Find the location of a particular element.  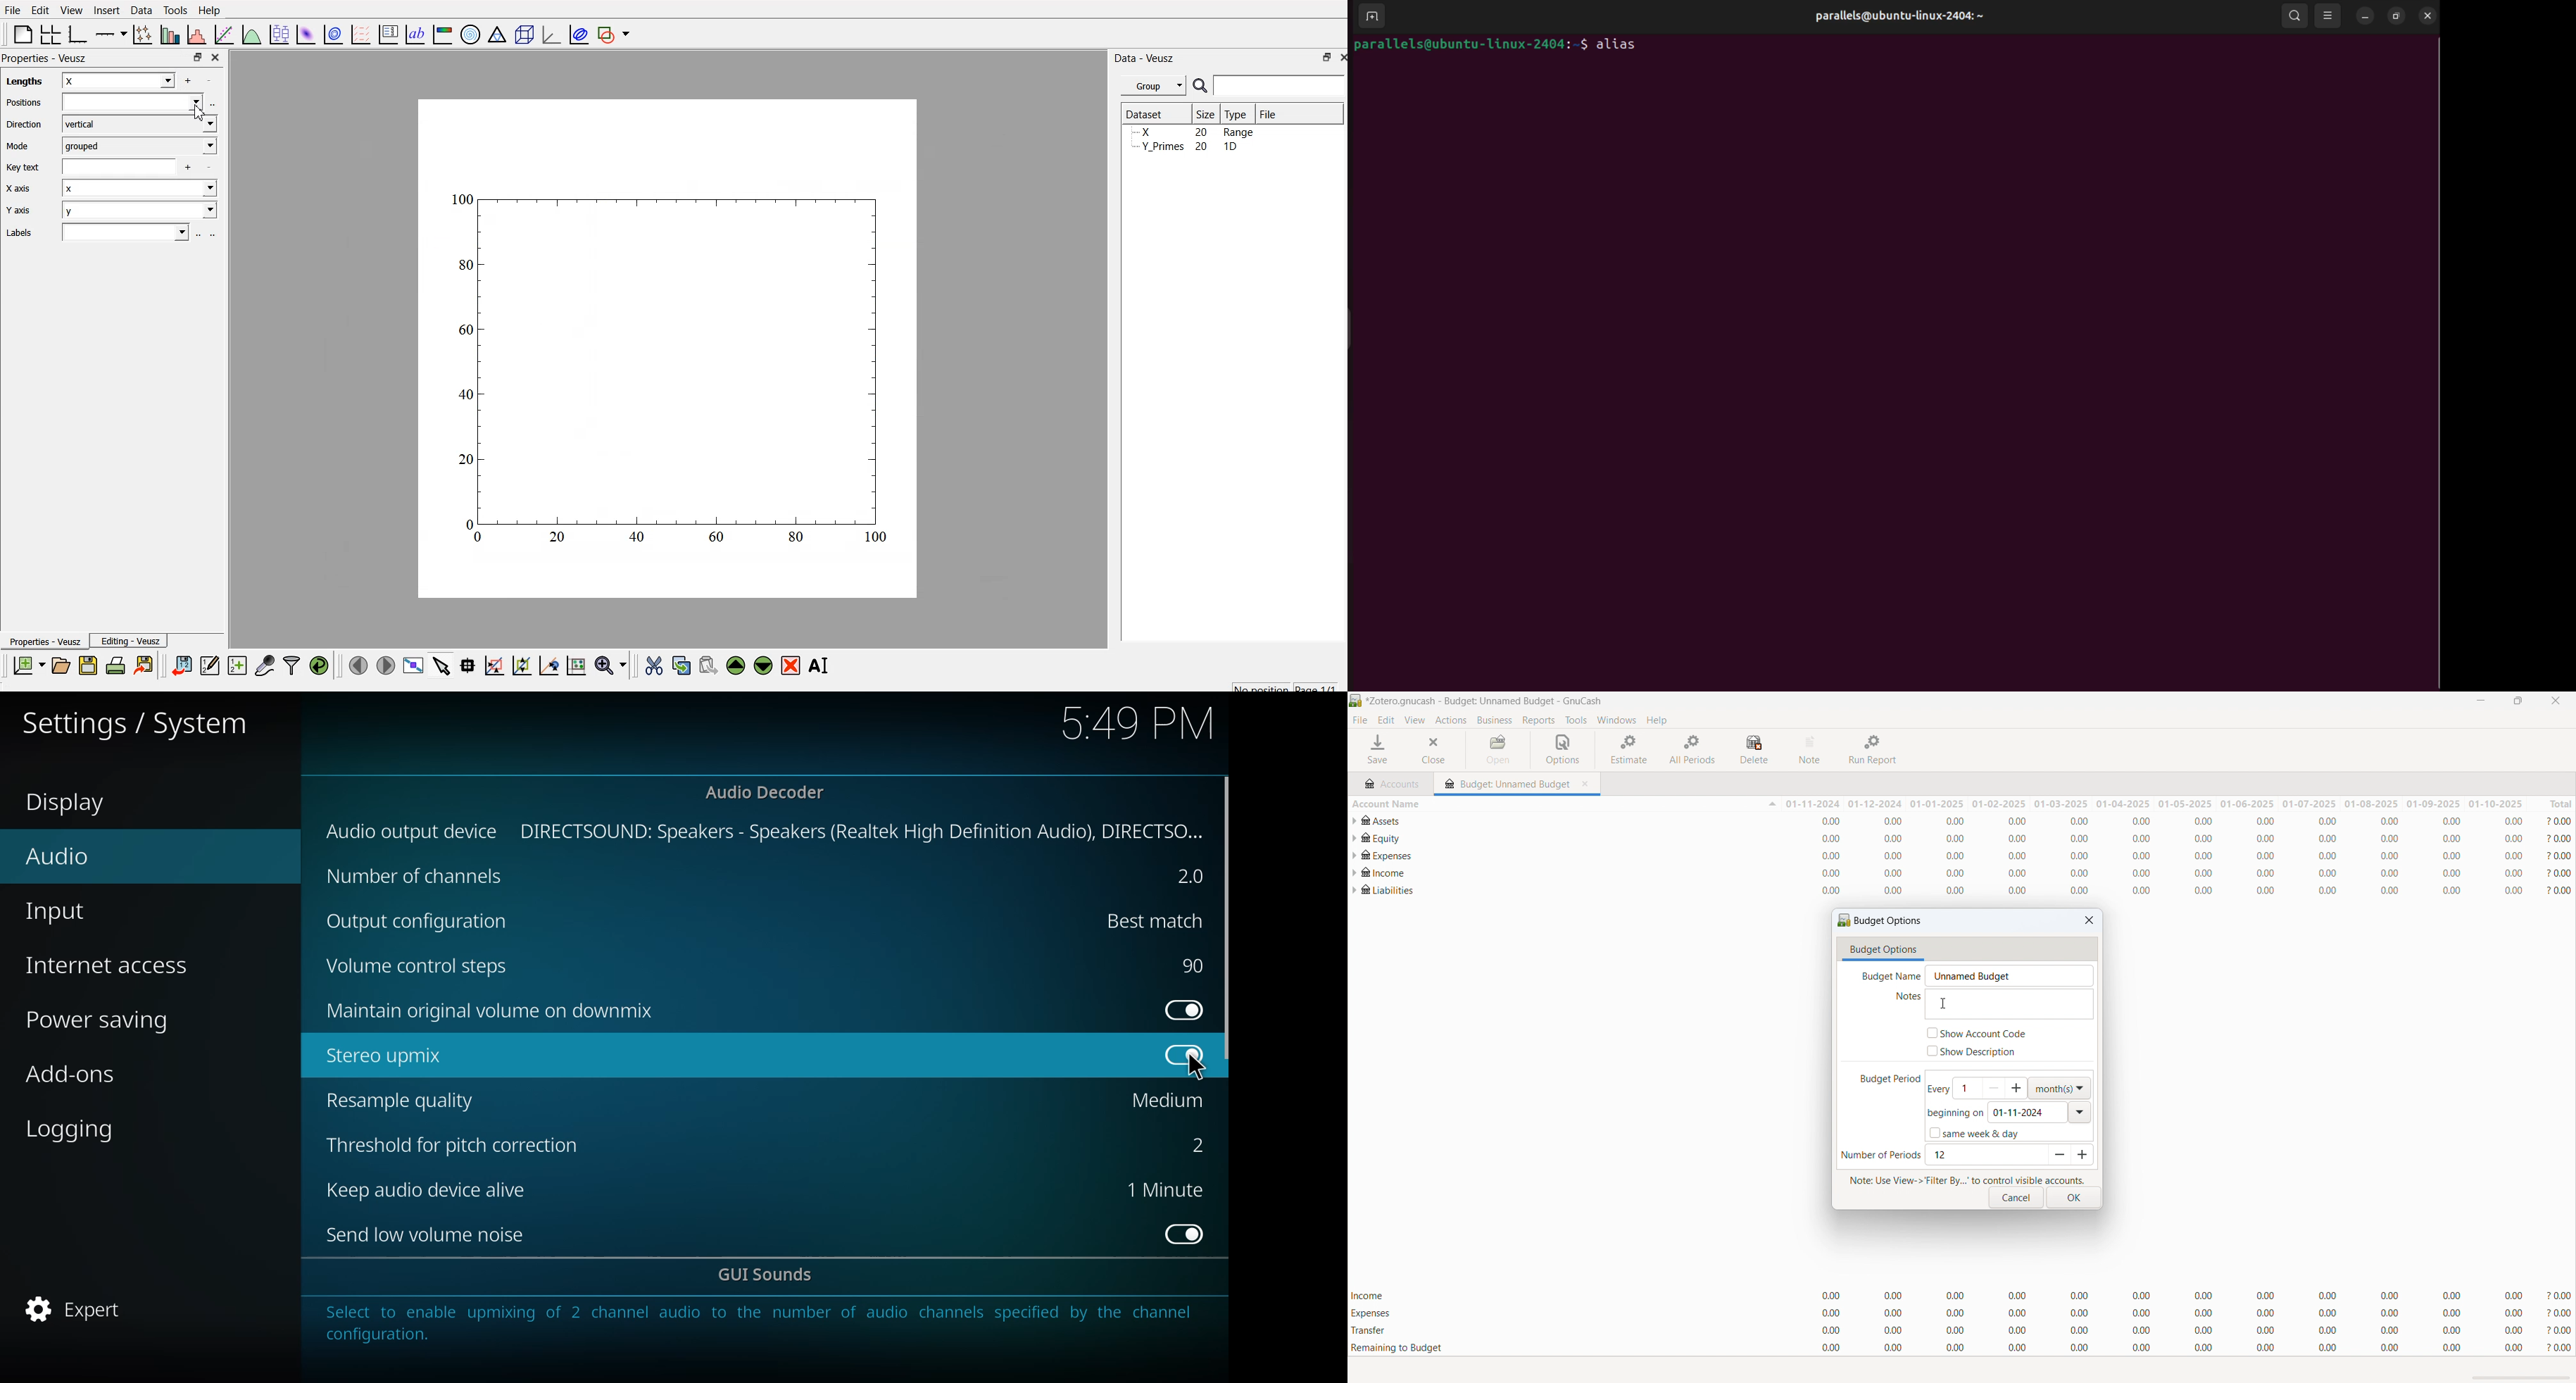

run report is located at coordinates (1874, 750).